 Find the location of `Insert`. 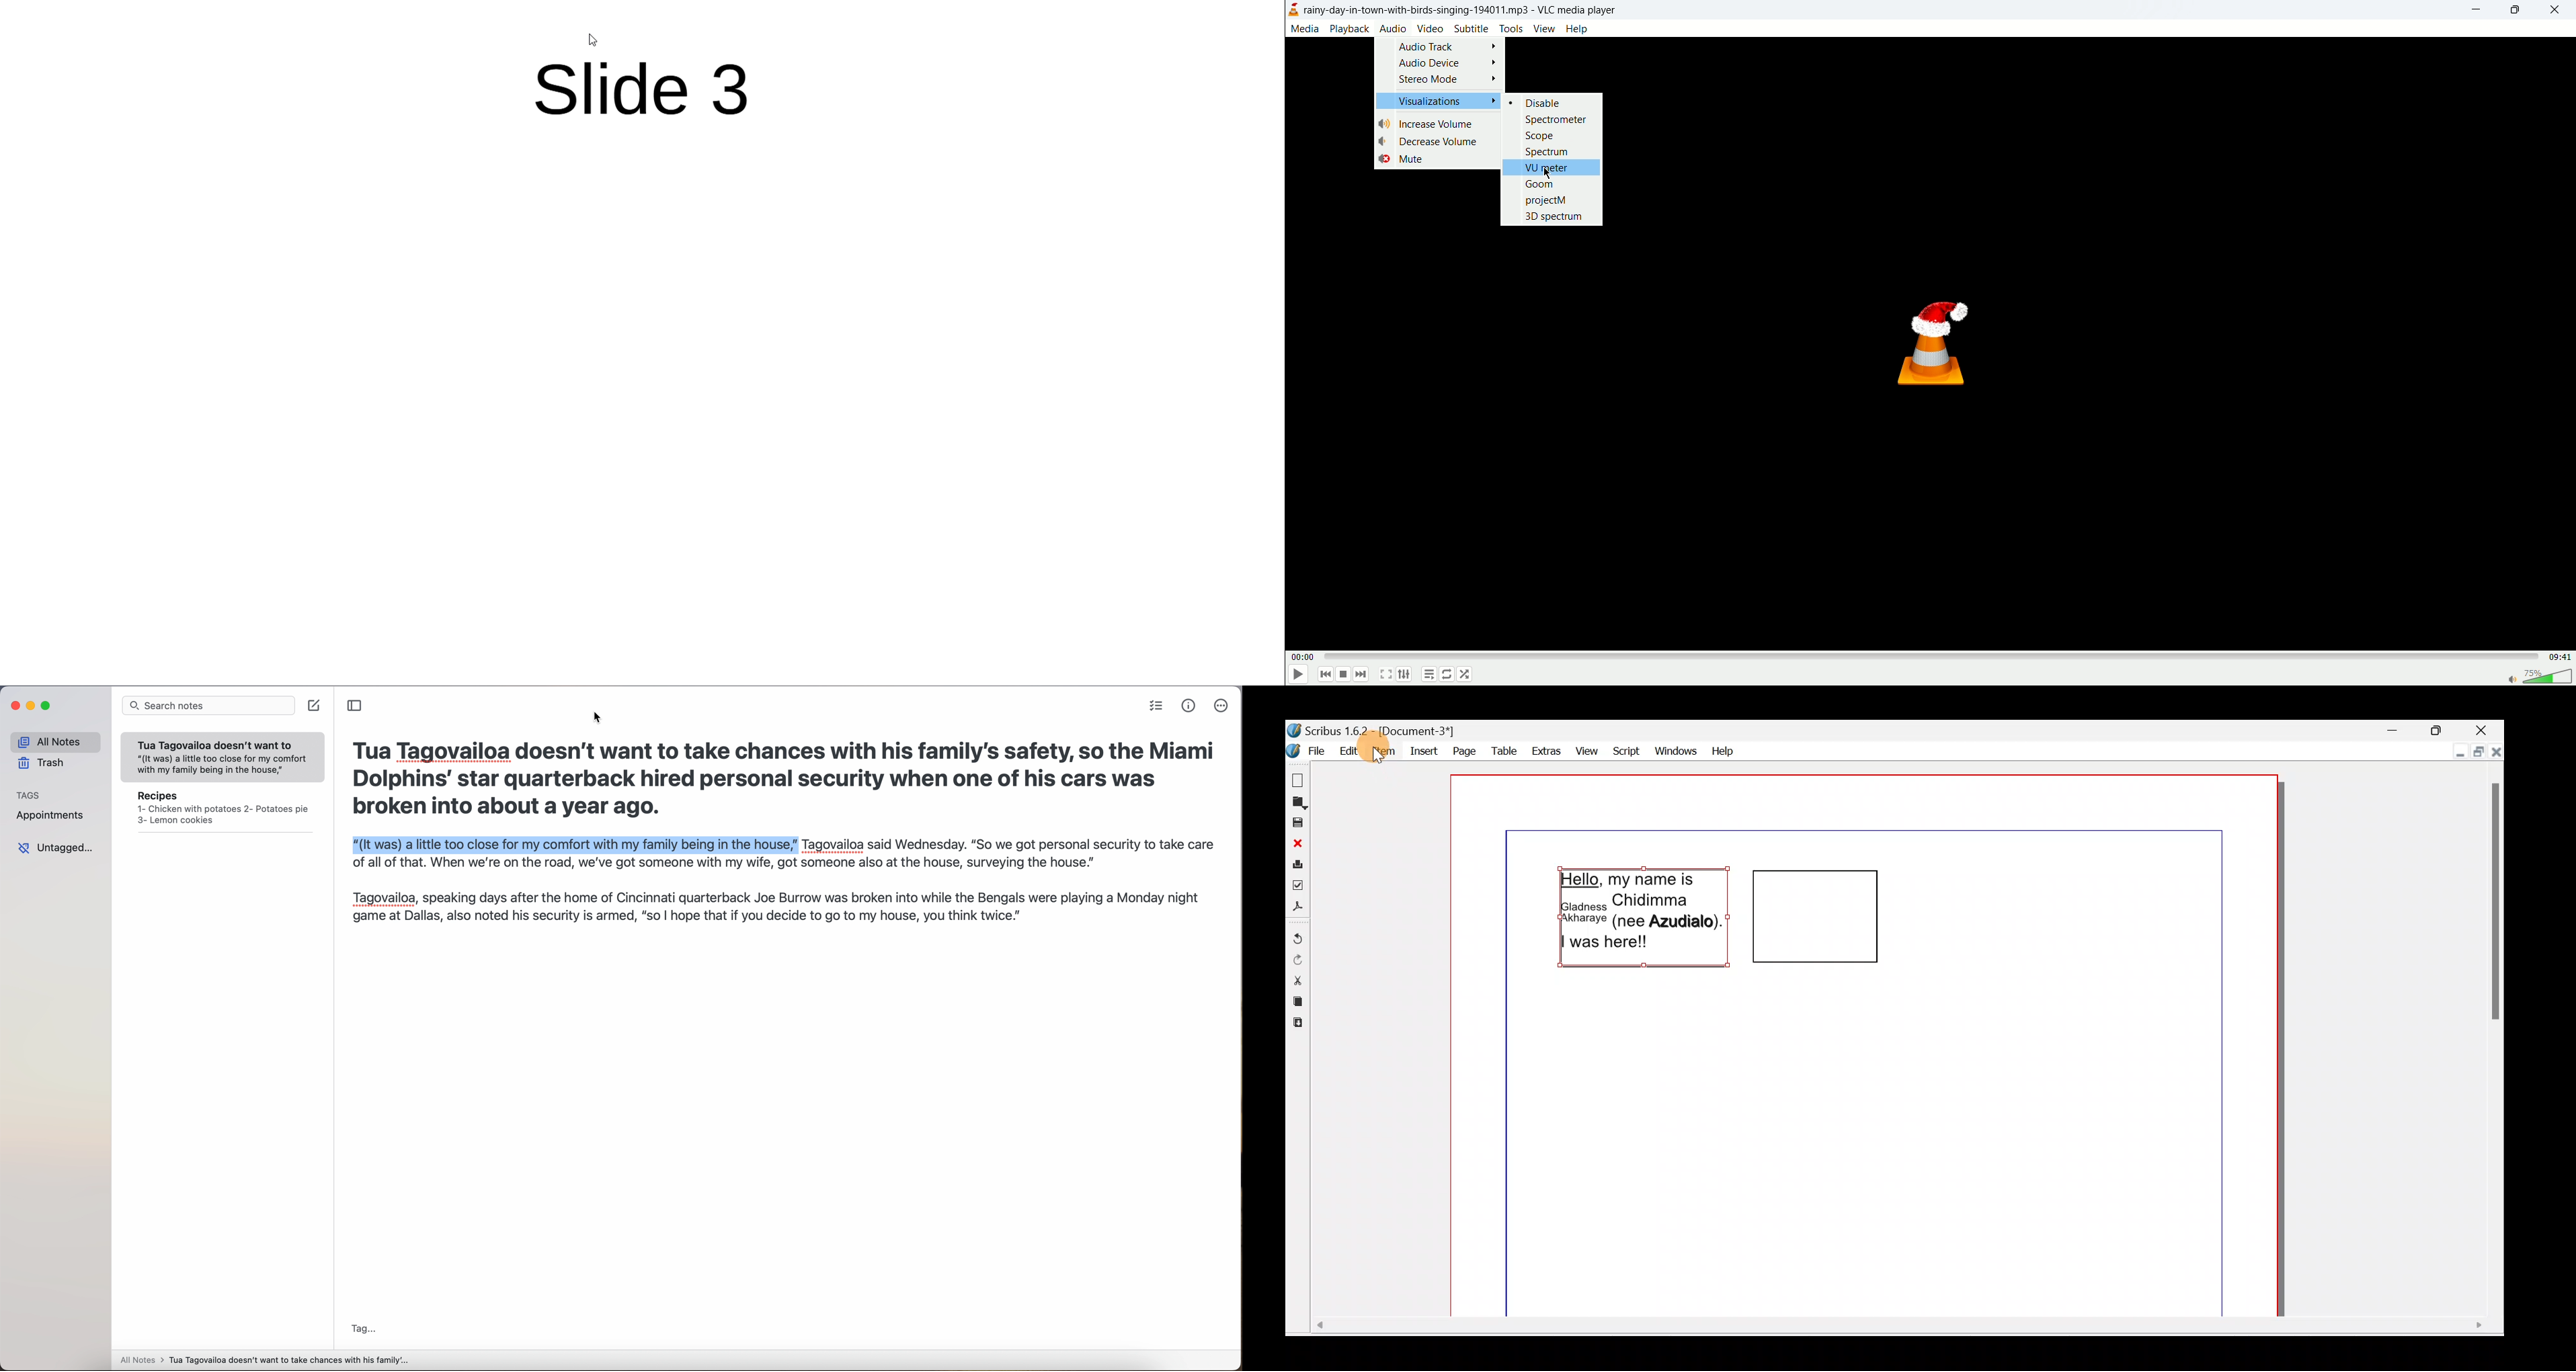

Insert is located at coordinates (1422, 749).